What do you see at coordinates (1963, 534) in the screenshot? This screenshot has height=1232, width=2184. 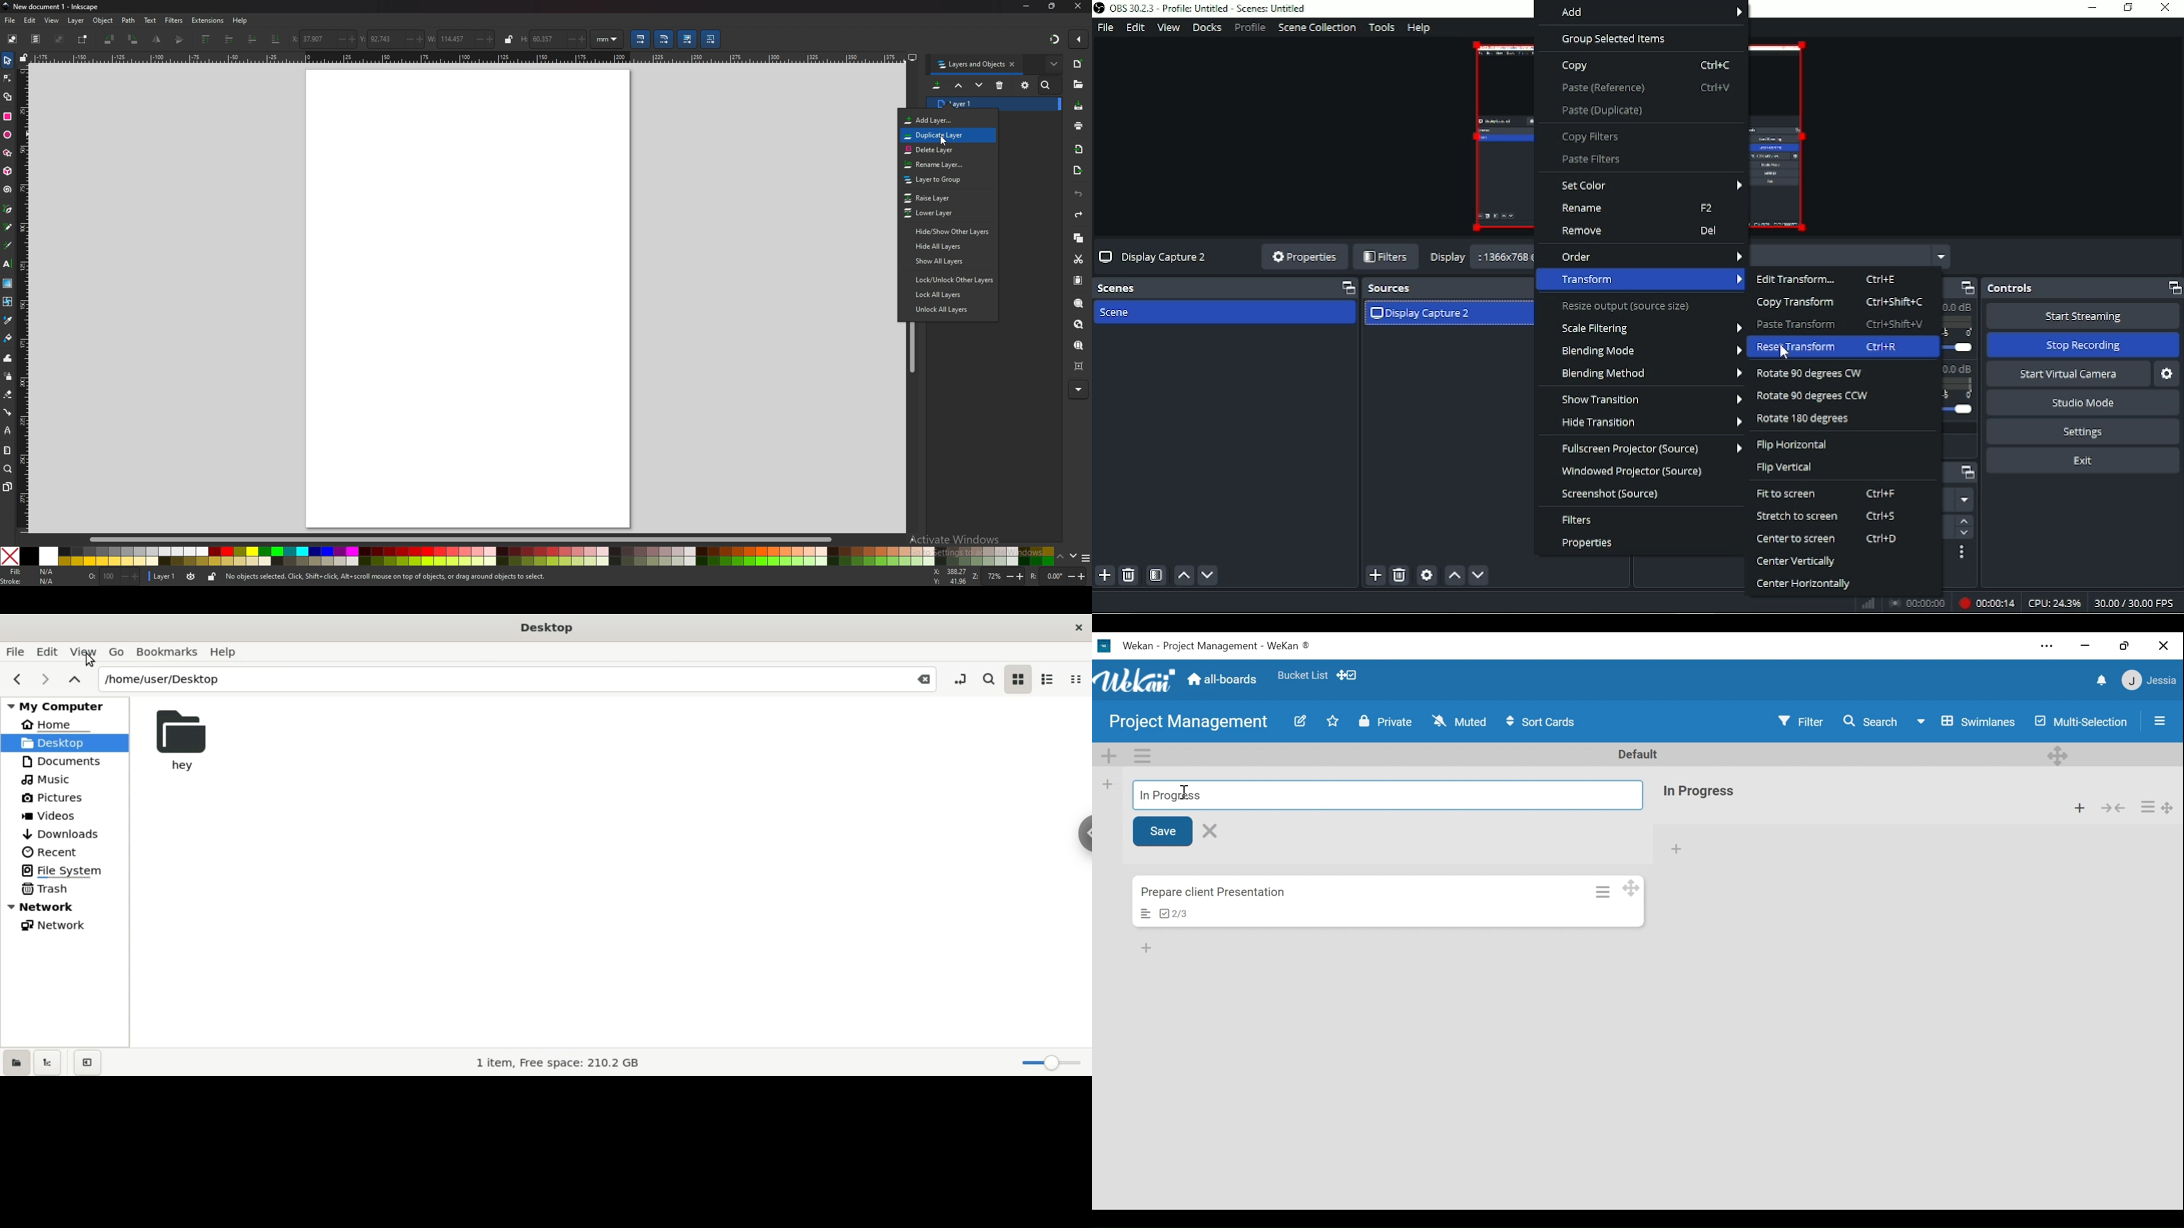 I see `down arrow` at bounding box center [1963, 534].